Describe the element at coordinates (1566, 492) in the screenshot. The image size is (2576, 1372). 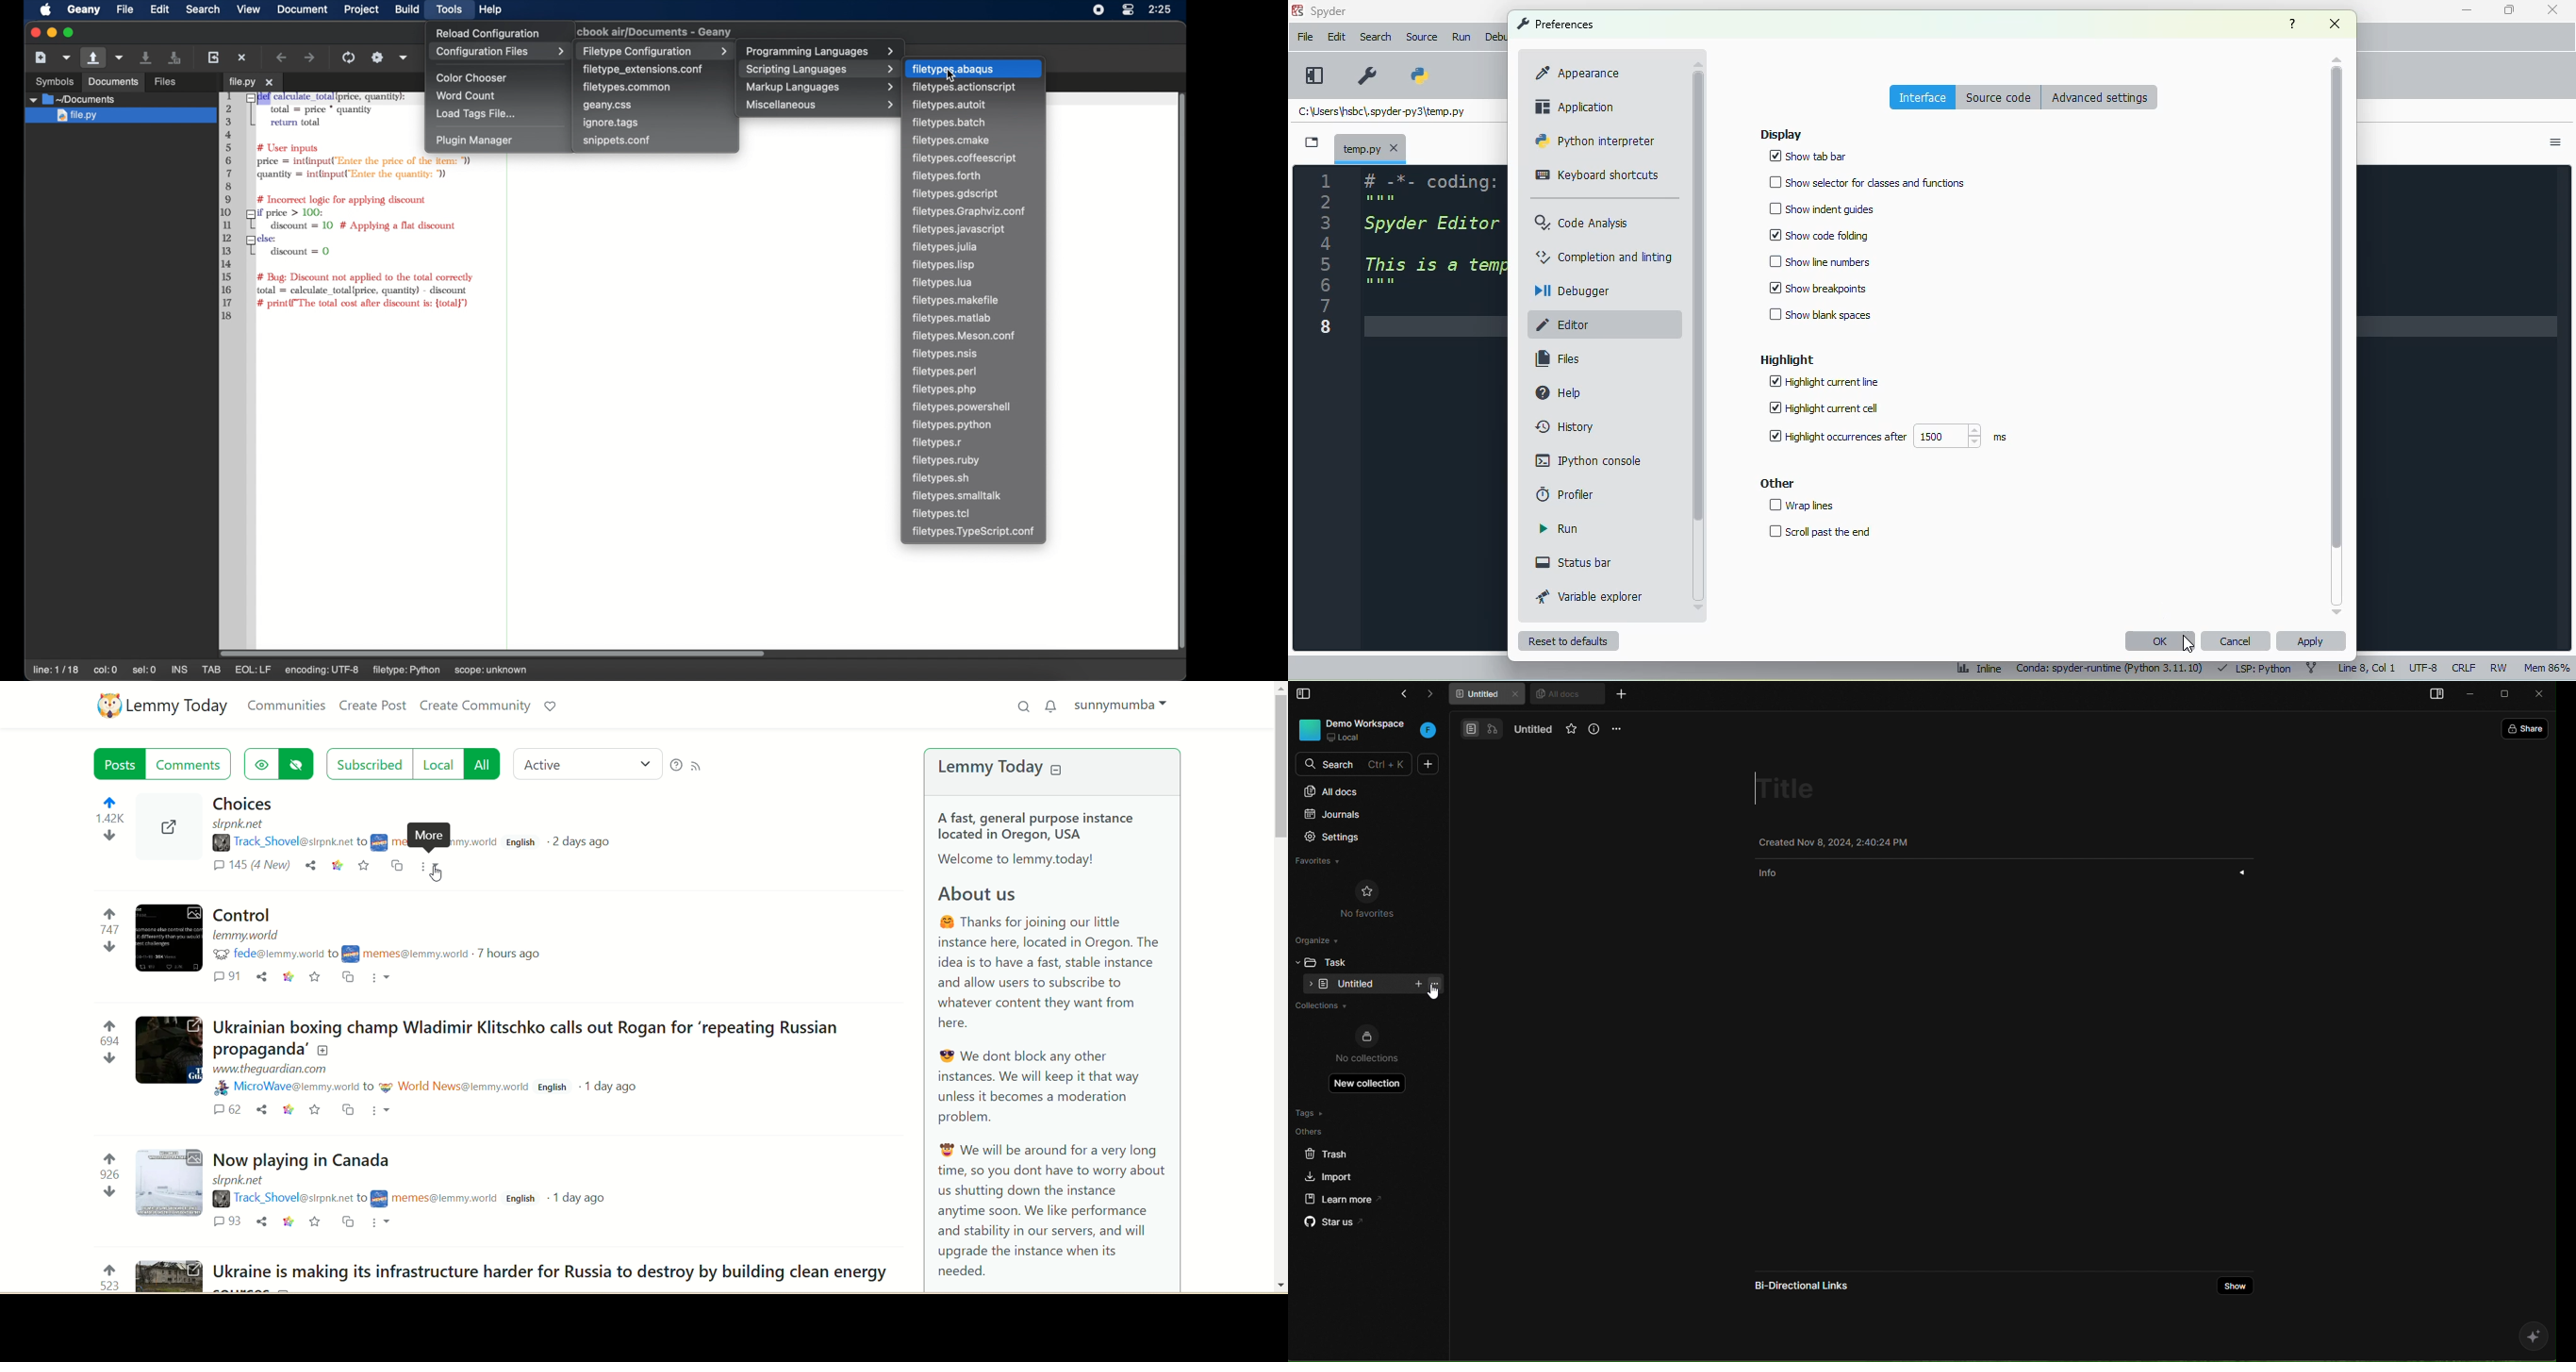
I see `profiler` at that location.